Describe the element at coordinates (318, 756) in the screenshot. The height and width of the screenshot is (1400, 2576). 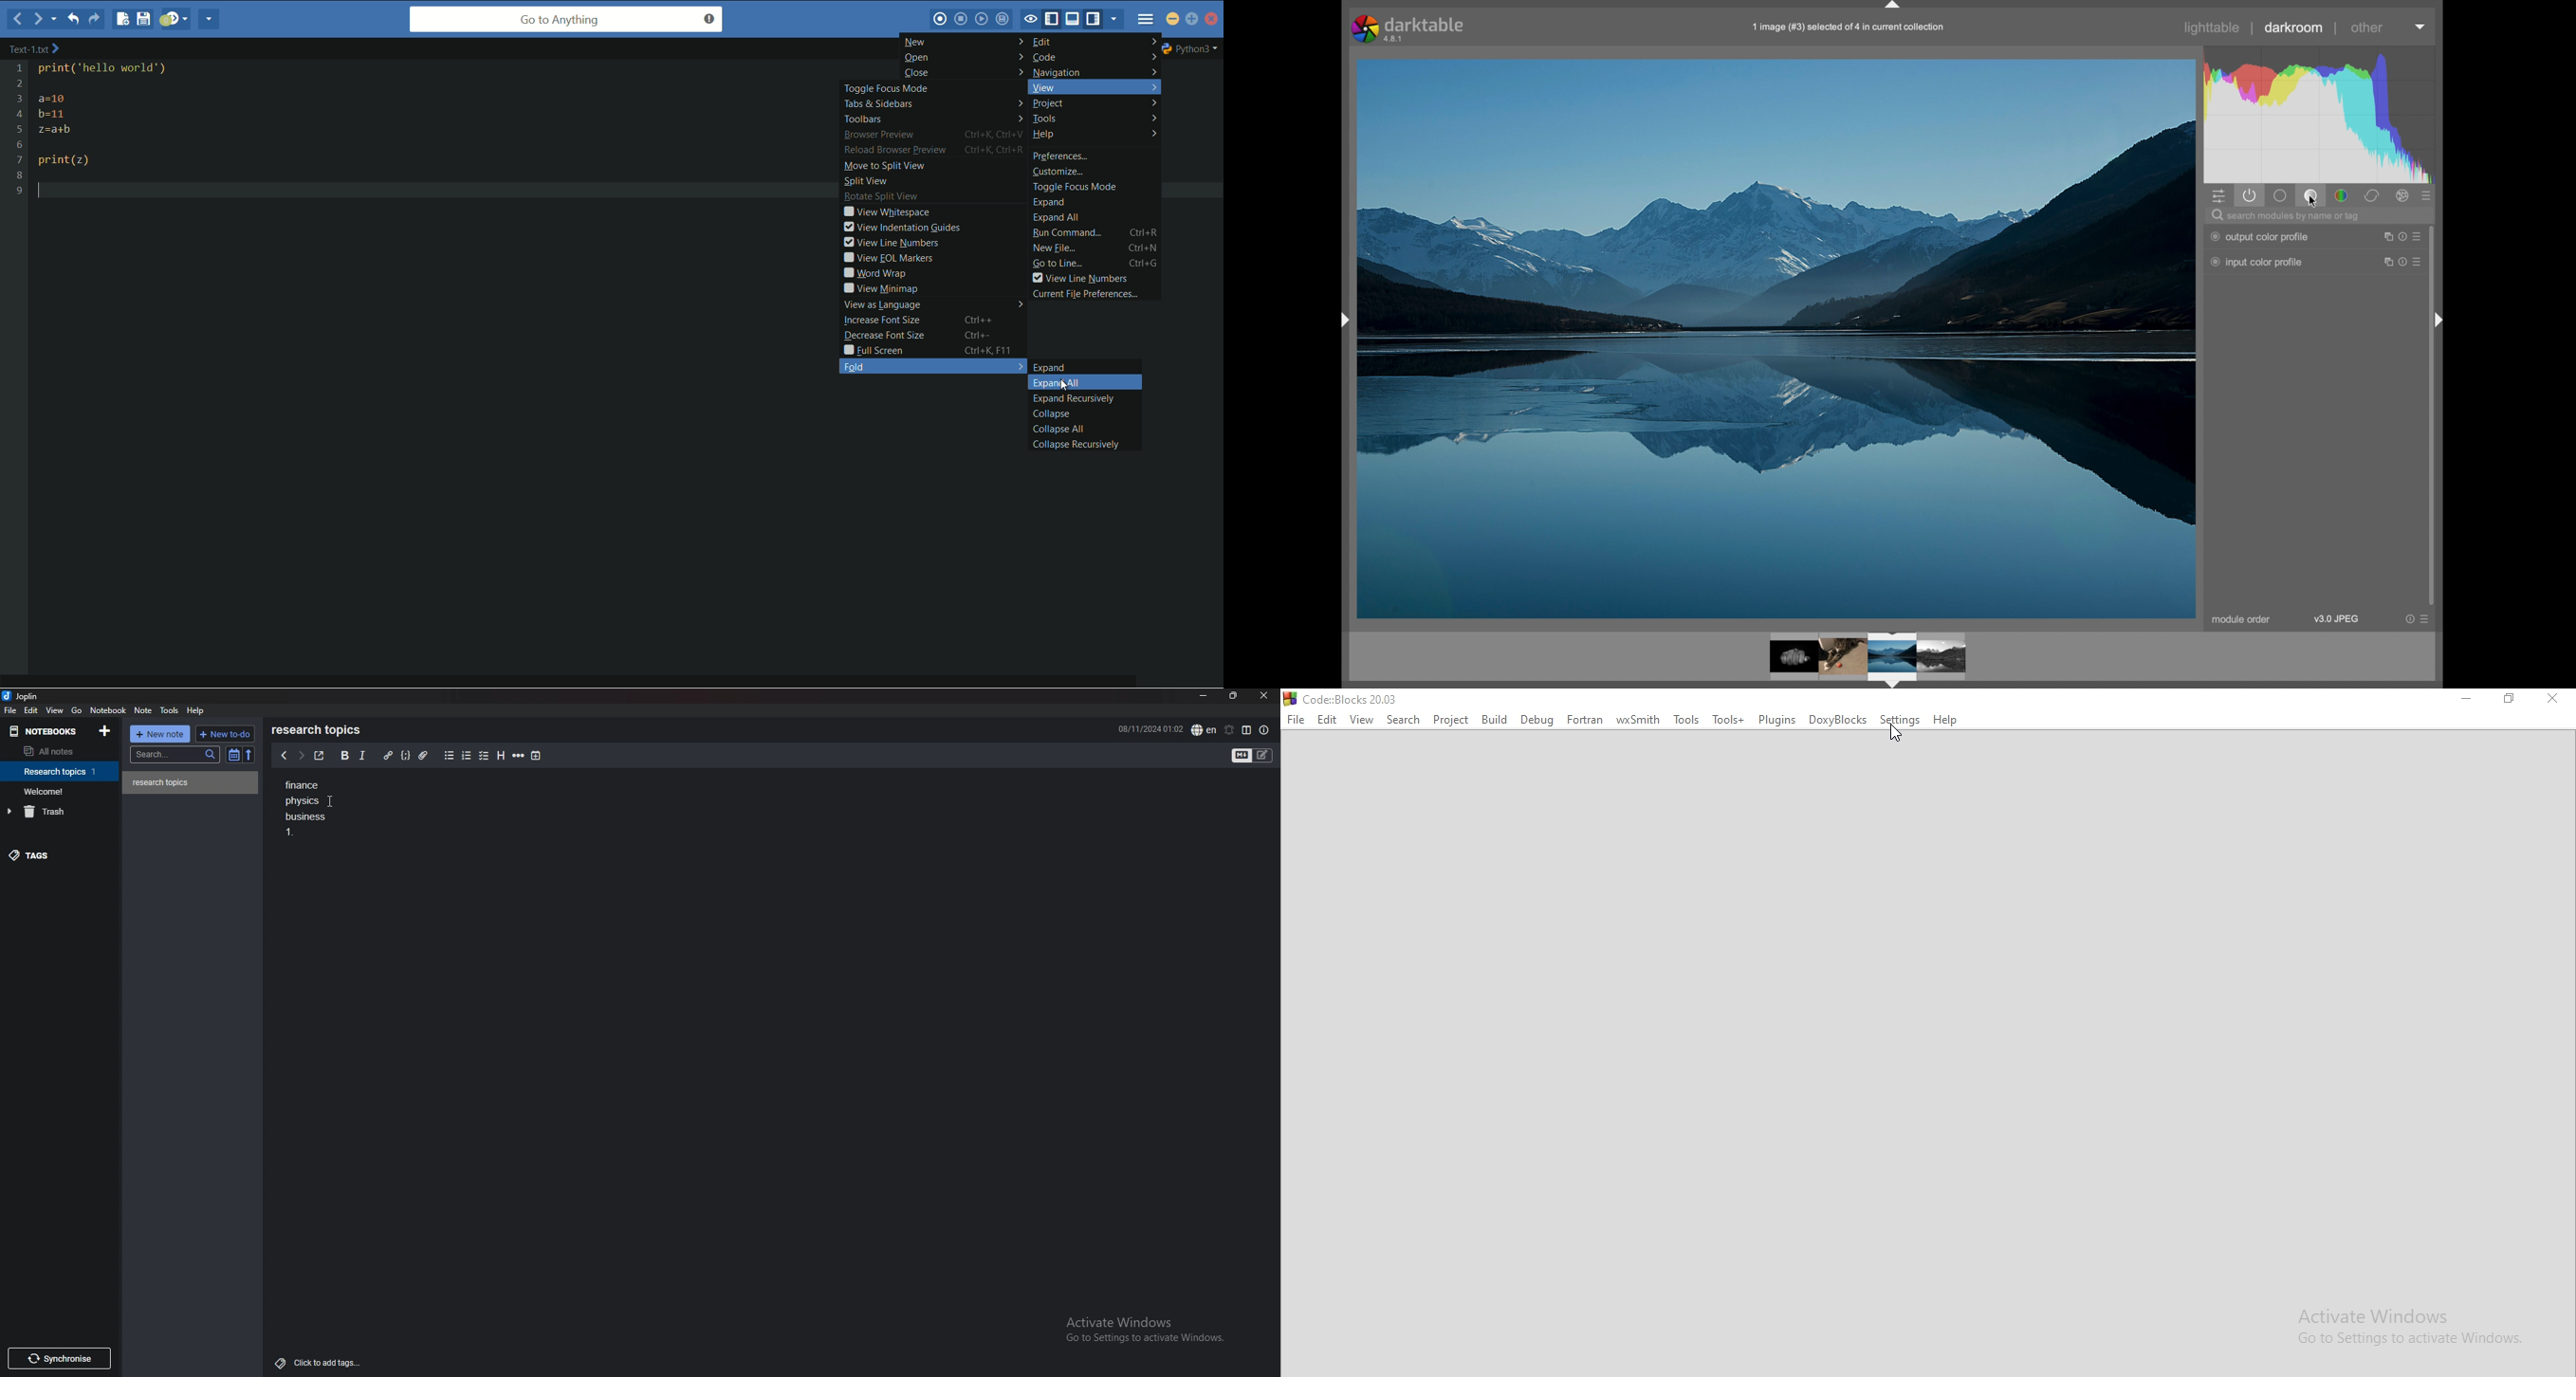
I see `toggle external editor` at that location.